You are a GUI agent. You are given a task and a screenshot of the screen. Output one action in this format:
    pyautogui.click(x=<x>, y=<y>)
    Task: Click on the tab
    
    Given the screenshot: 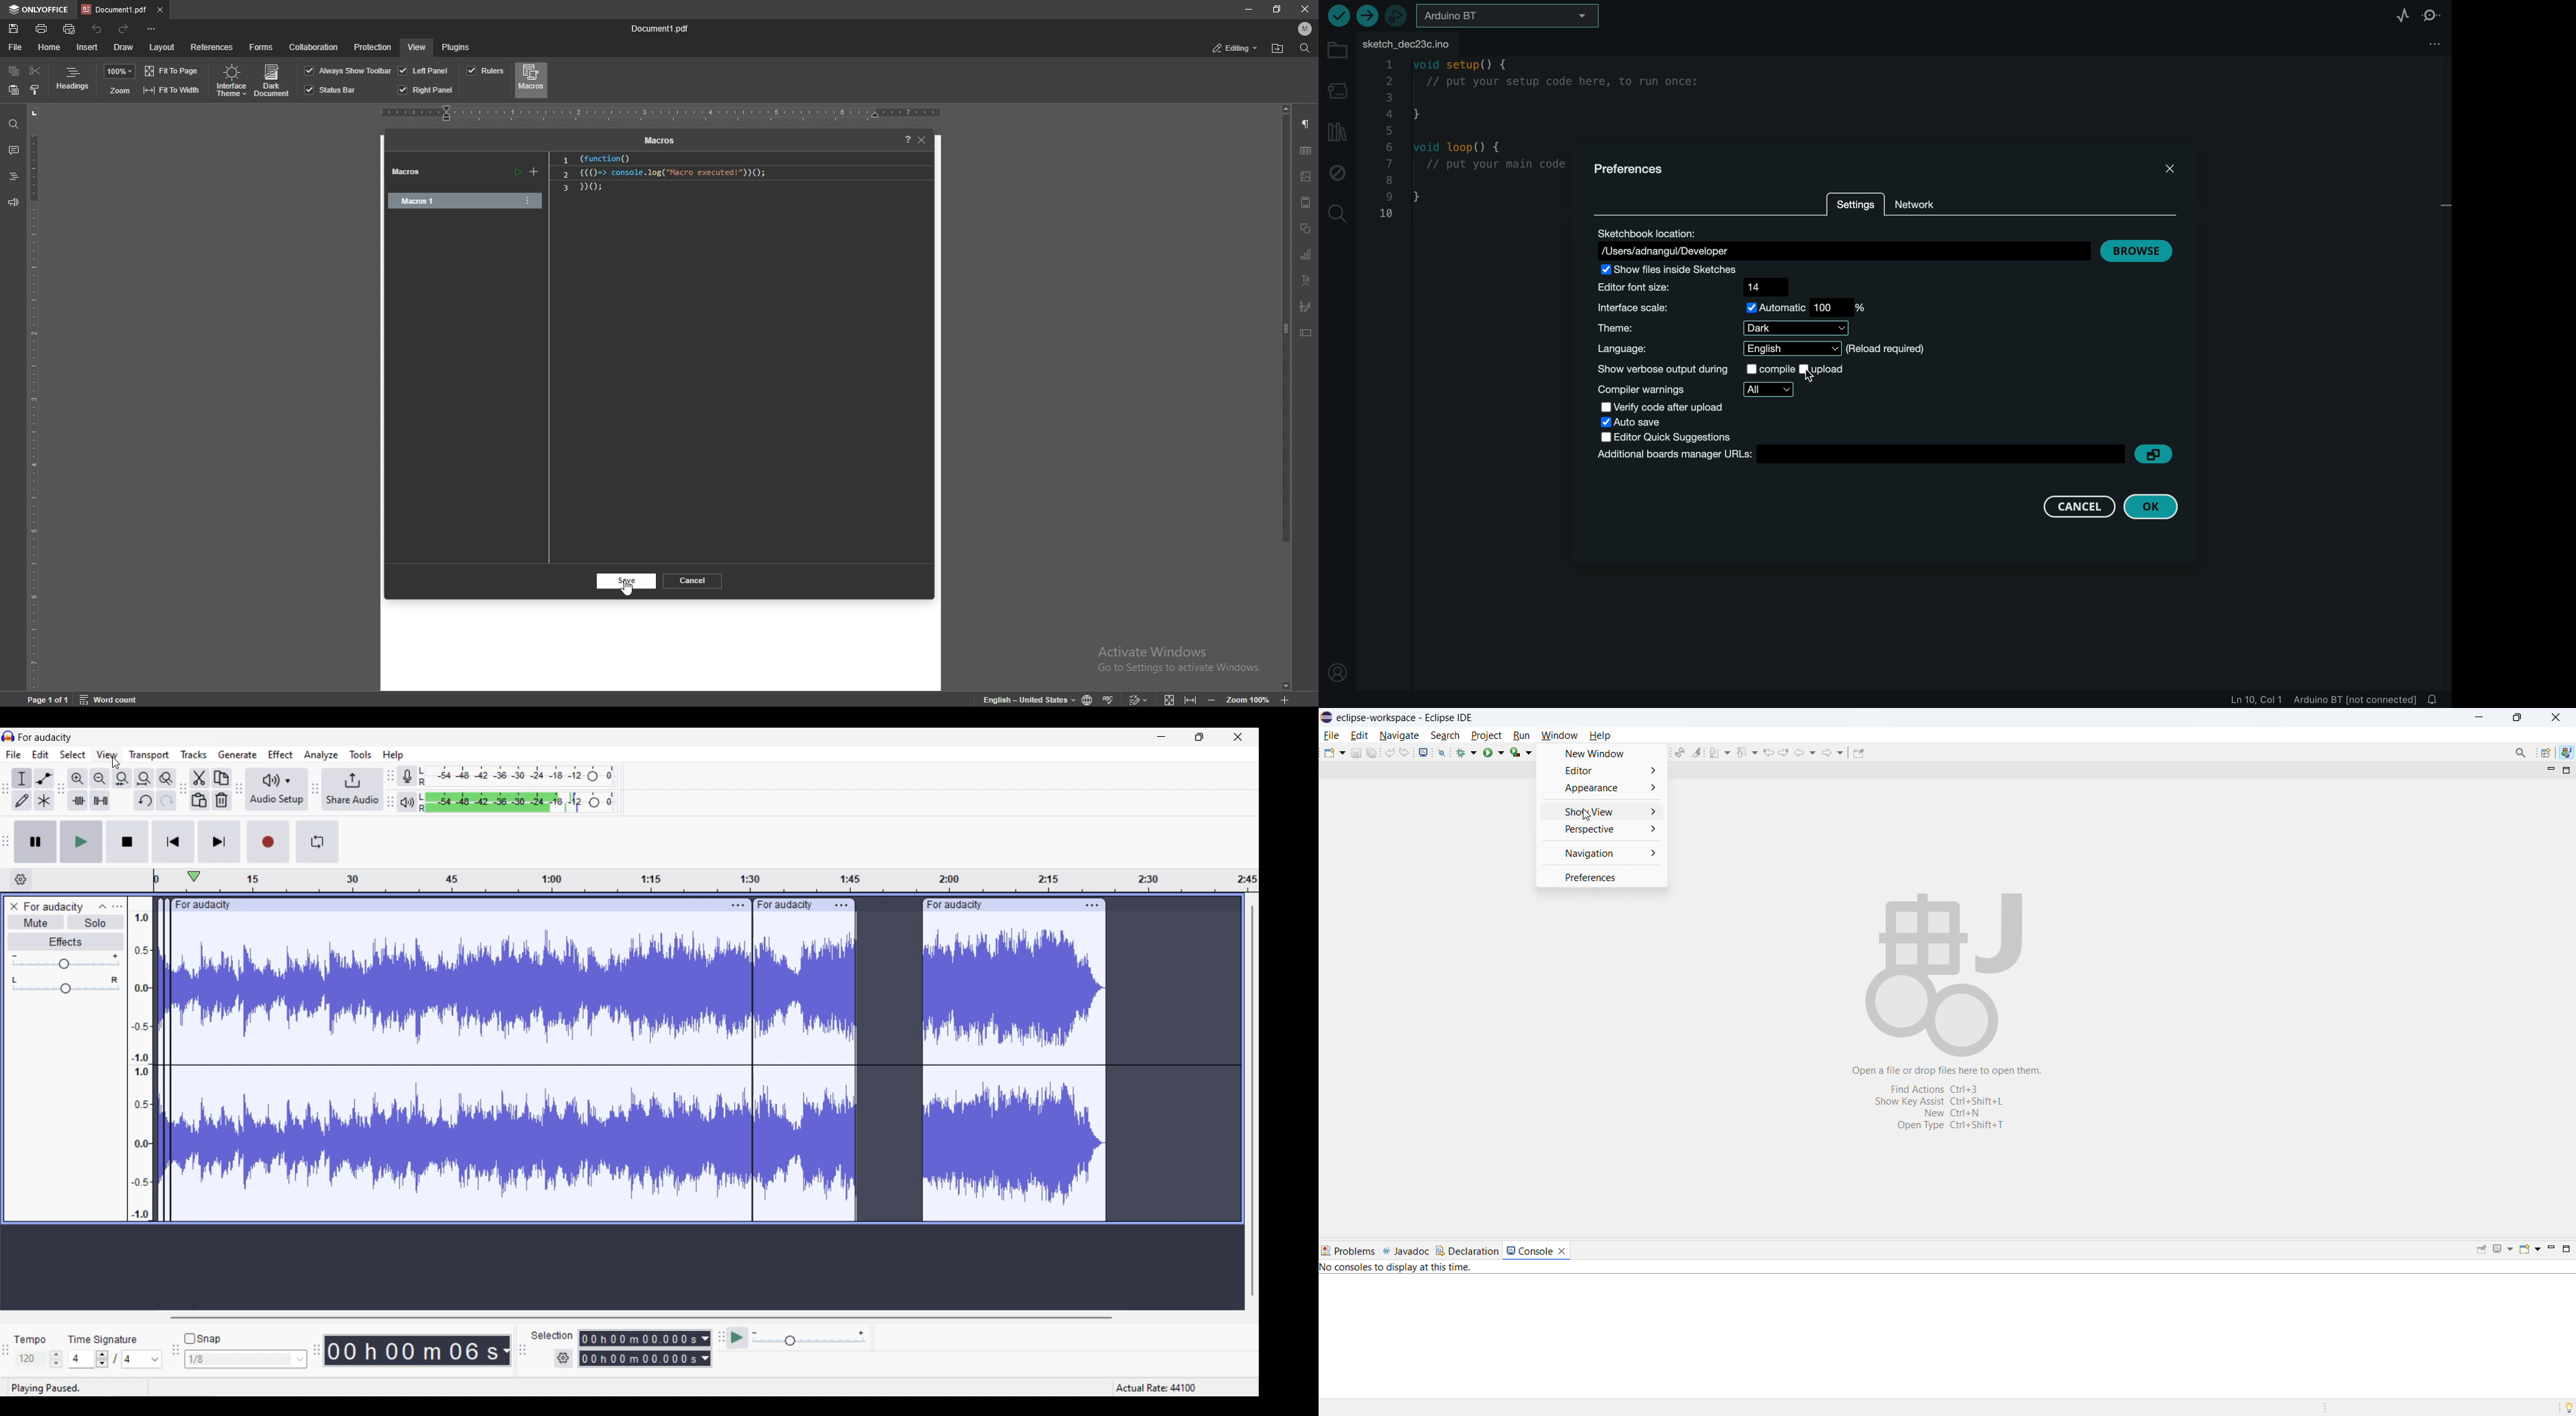 What is the action you would take?
    pyautogui.click(x=113, y=10)
    